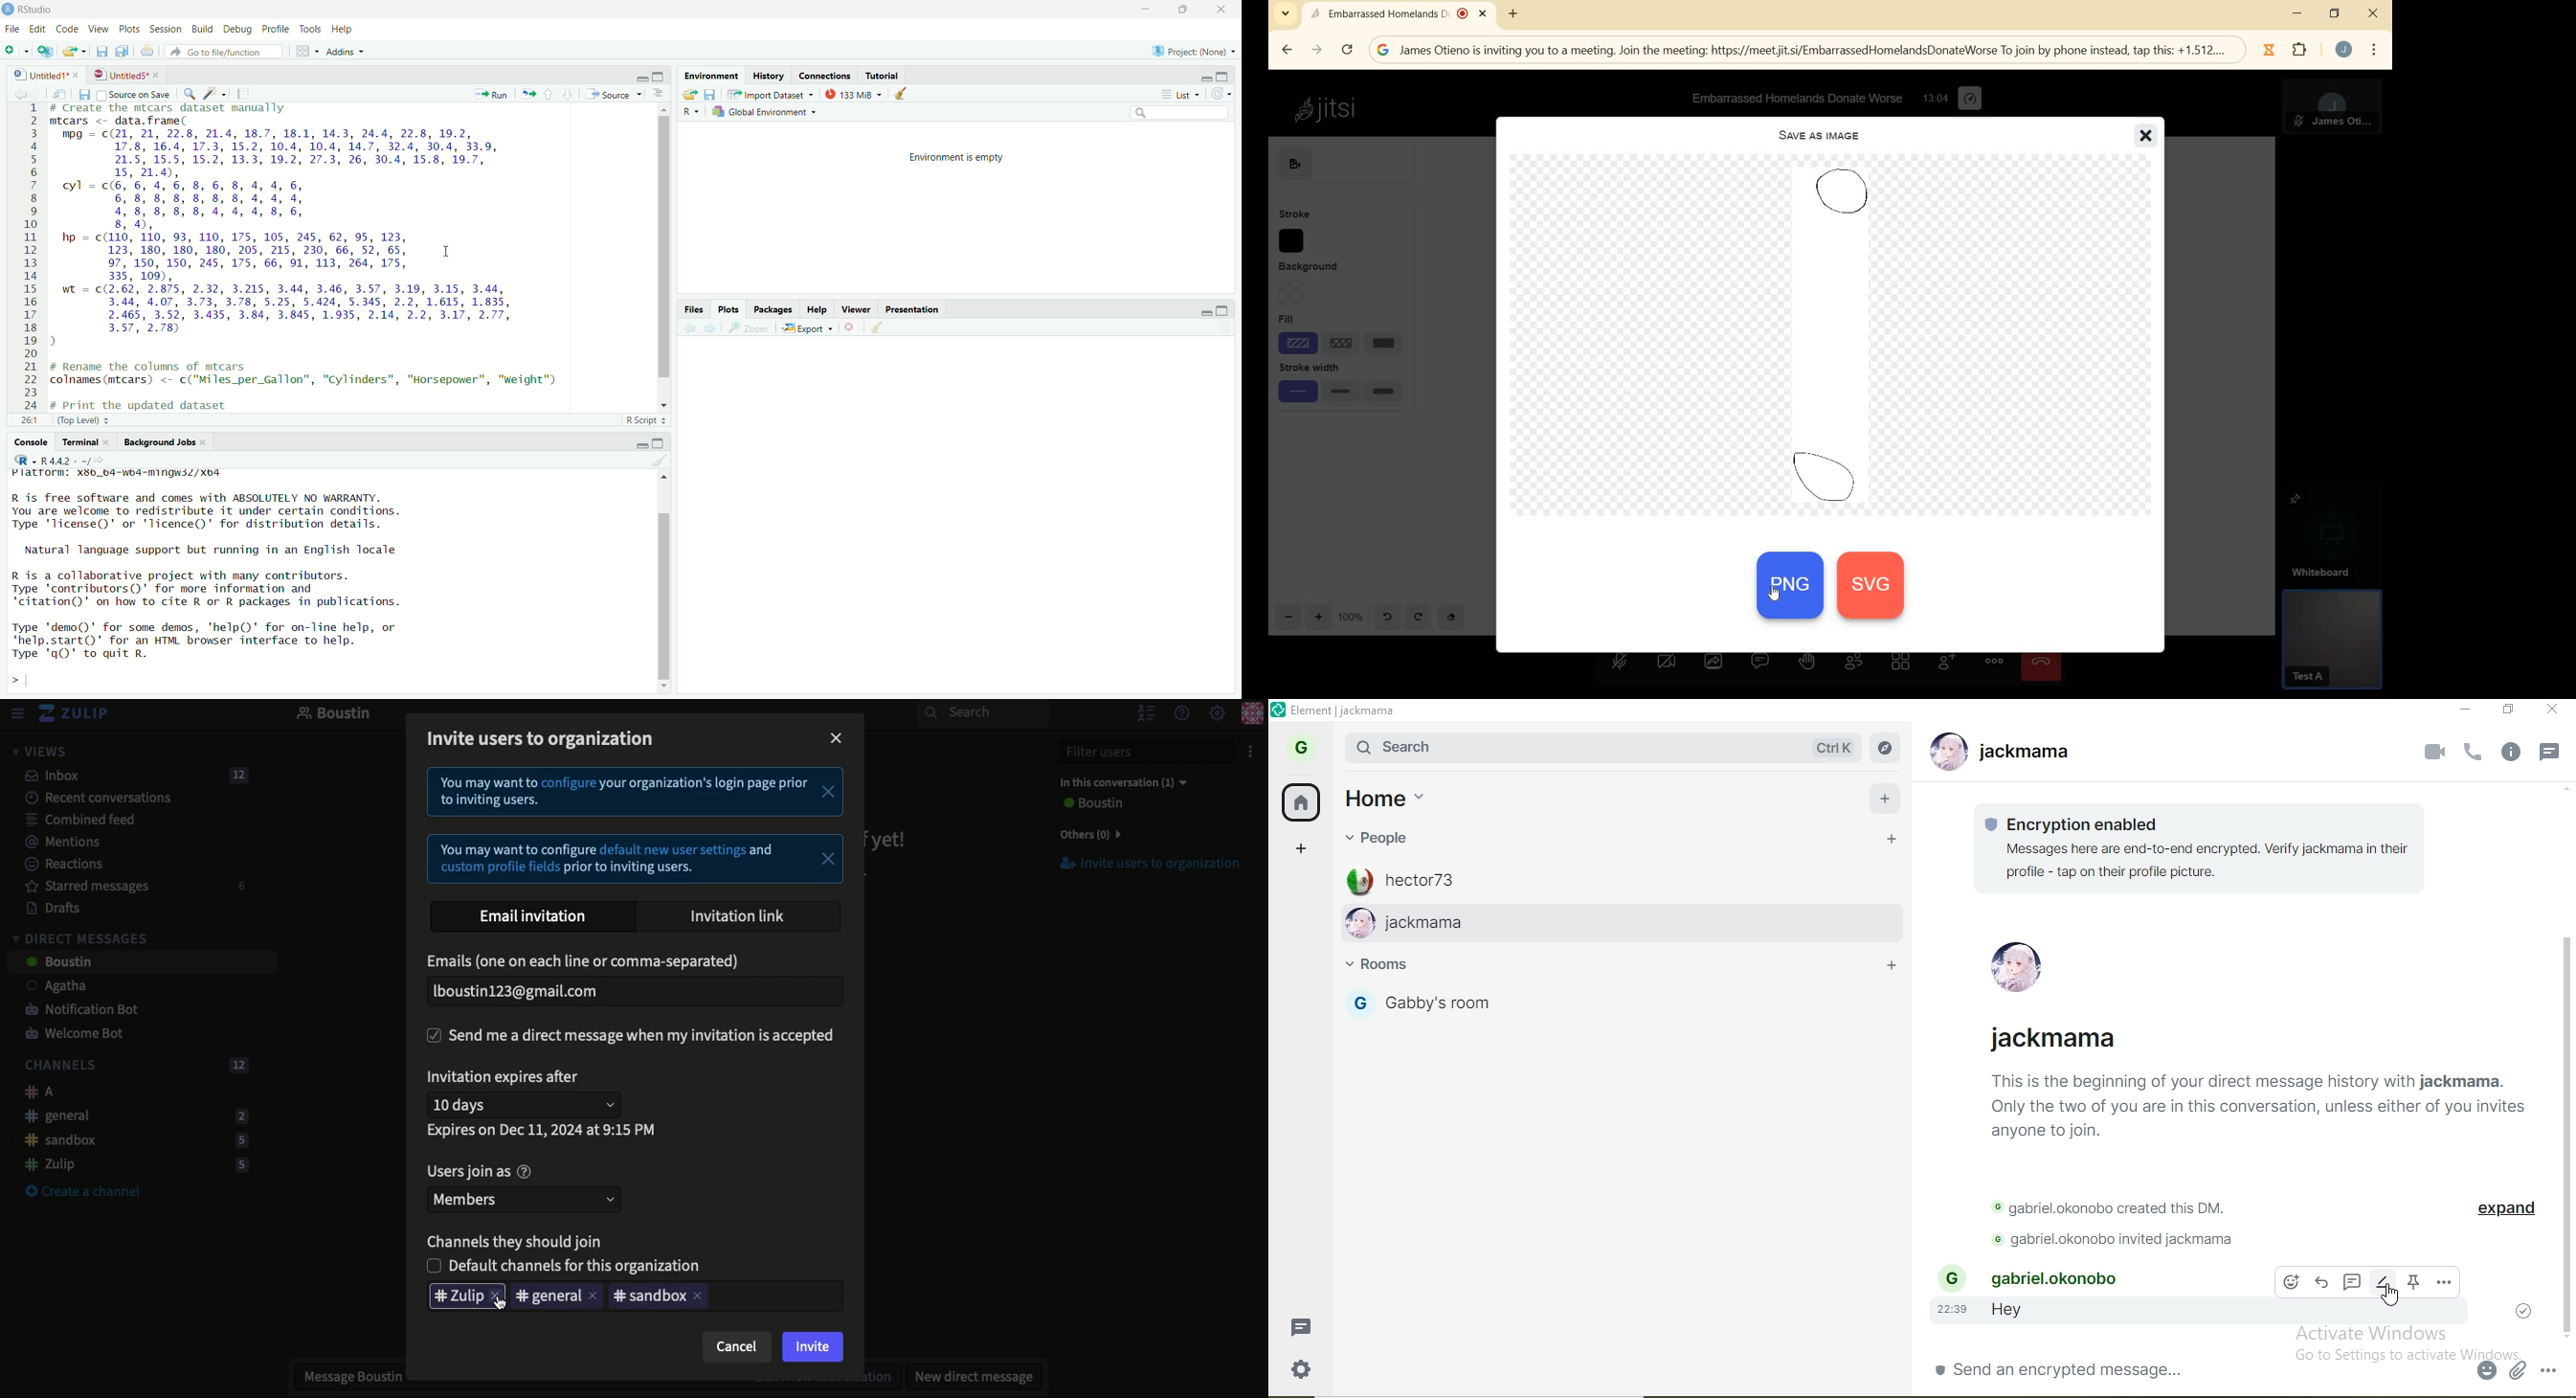 The height and width of the screenshot is (1400, 2576). What do you see at coordinates (2389, 1295) in the screenshot?
I see `cursor` at bounding box center [2389, 1295].